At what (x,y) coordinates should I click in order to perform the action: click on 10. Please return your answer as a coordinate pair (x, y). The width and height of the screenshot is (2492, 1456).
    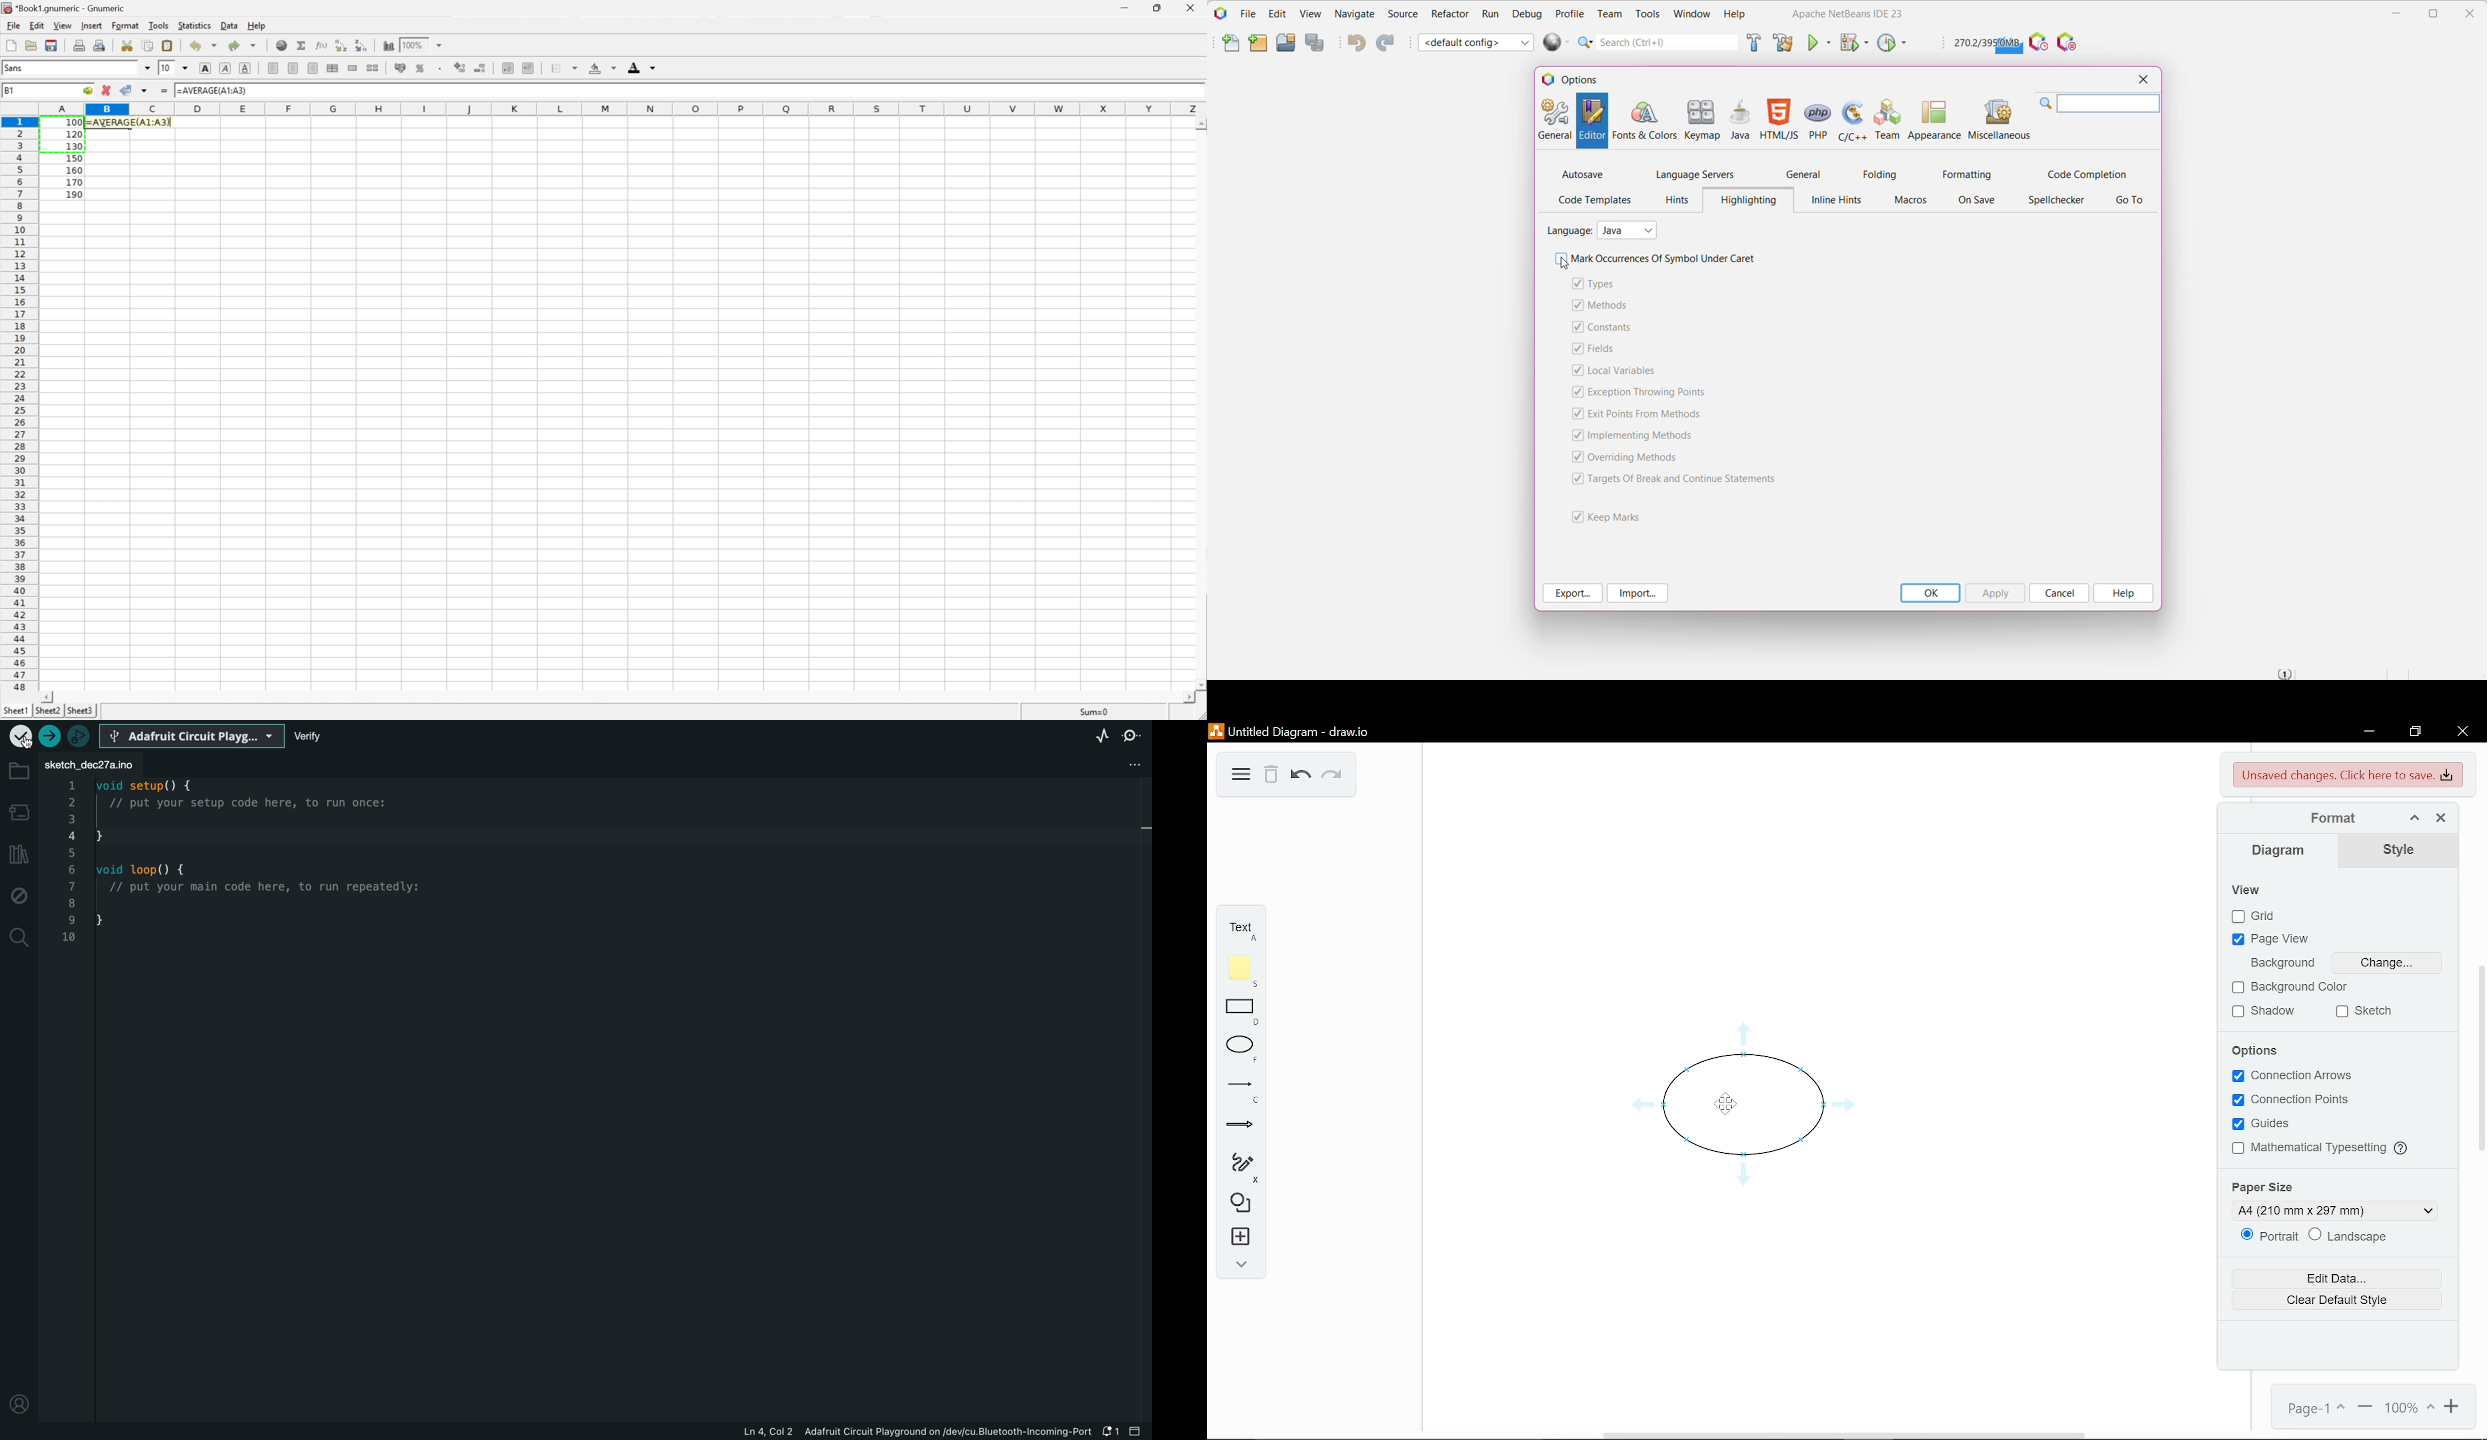
    Looking at the image, I should click on (167, 67).